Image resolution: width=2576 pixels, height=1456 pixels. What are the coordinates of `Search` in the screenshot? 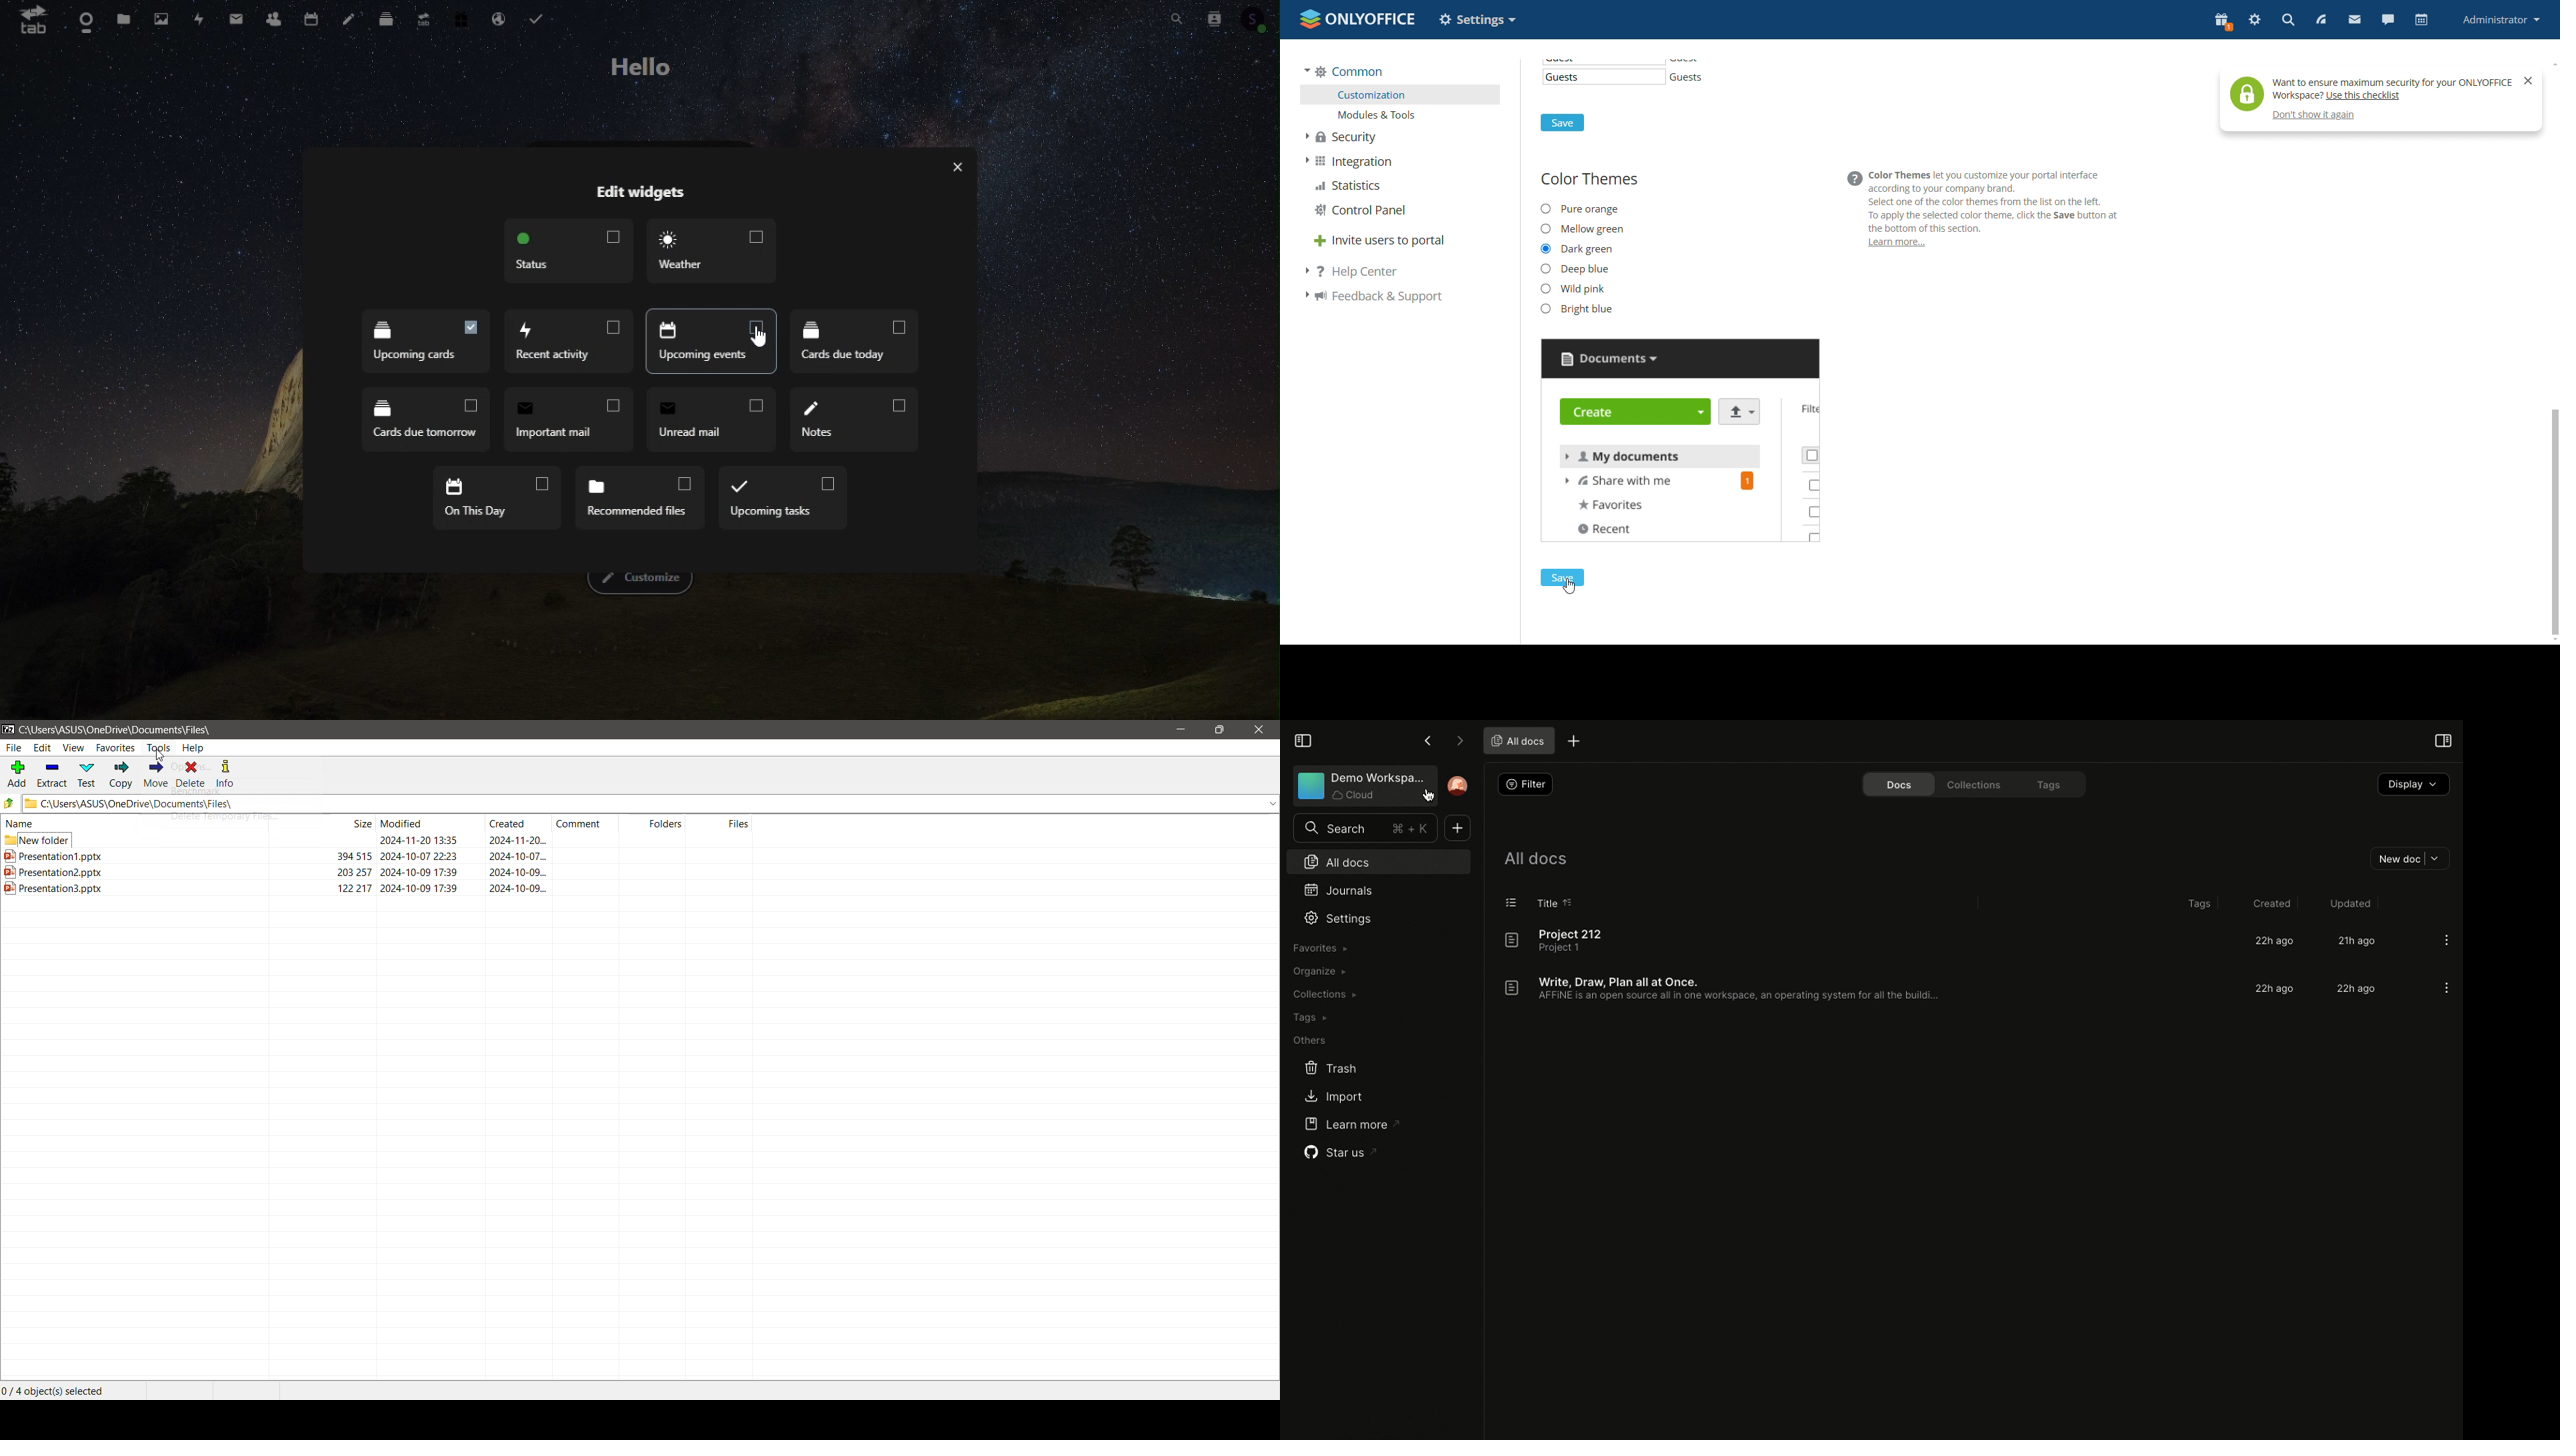 It's located at (1177, 19).